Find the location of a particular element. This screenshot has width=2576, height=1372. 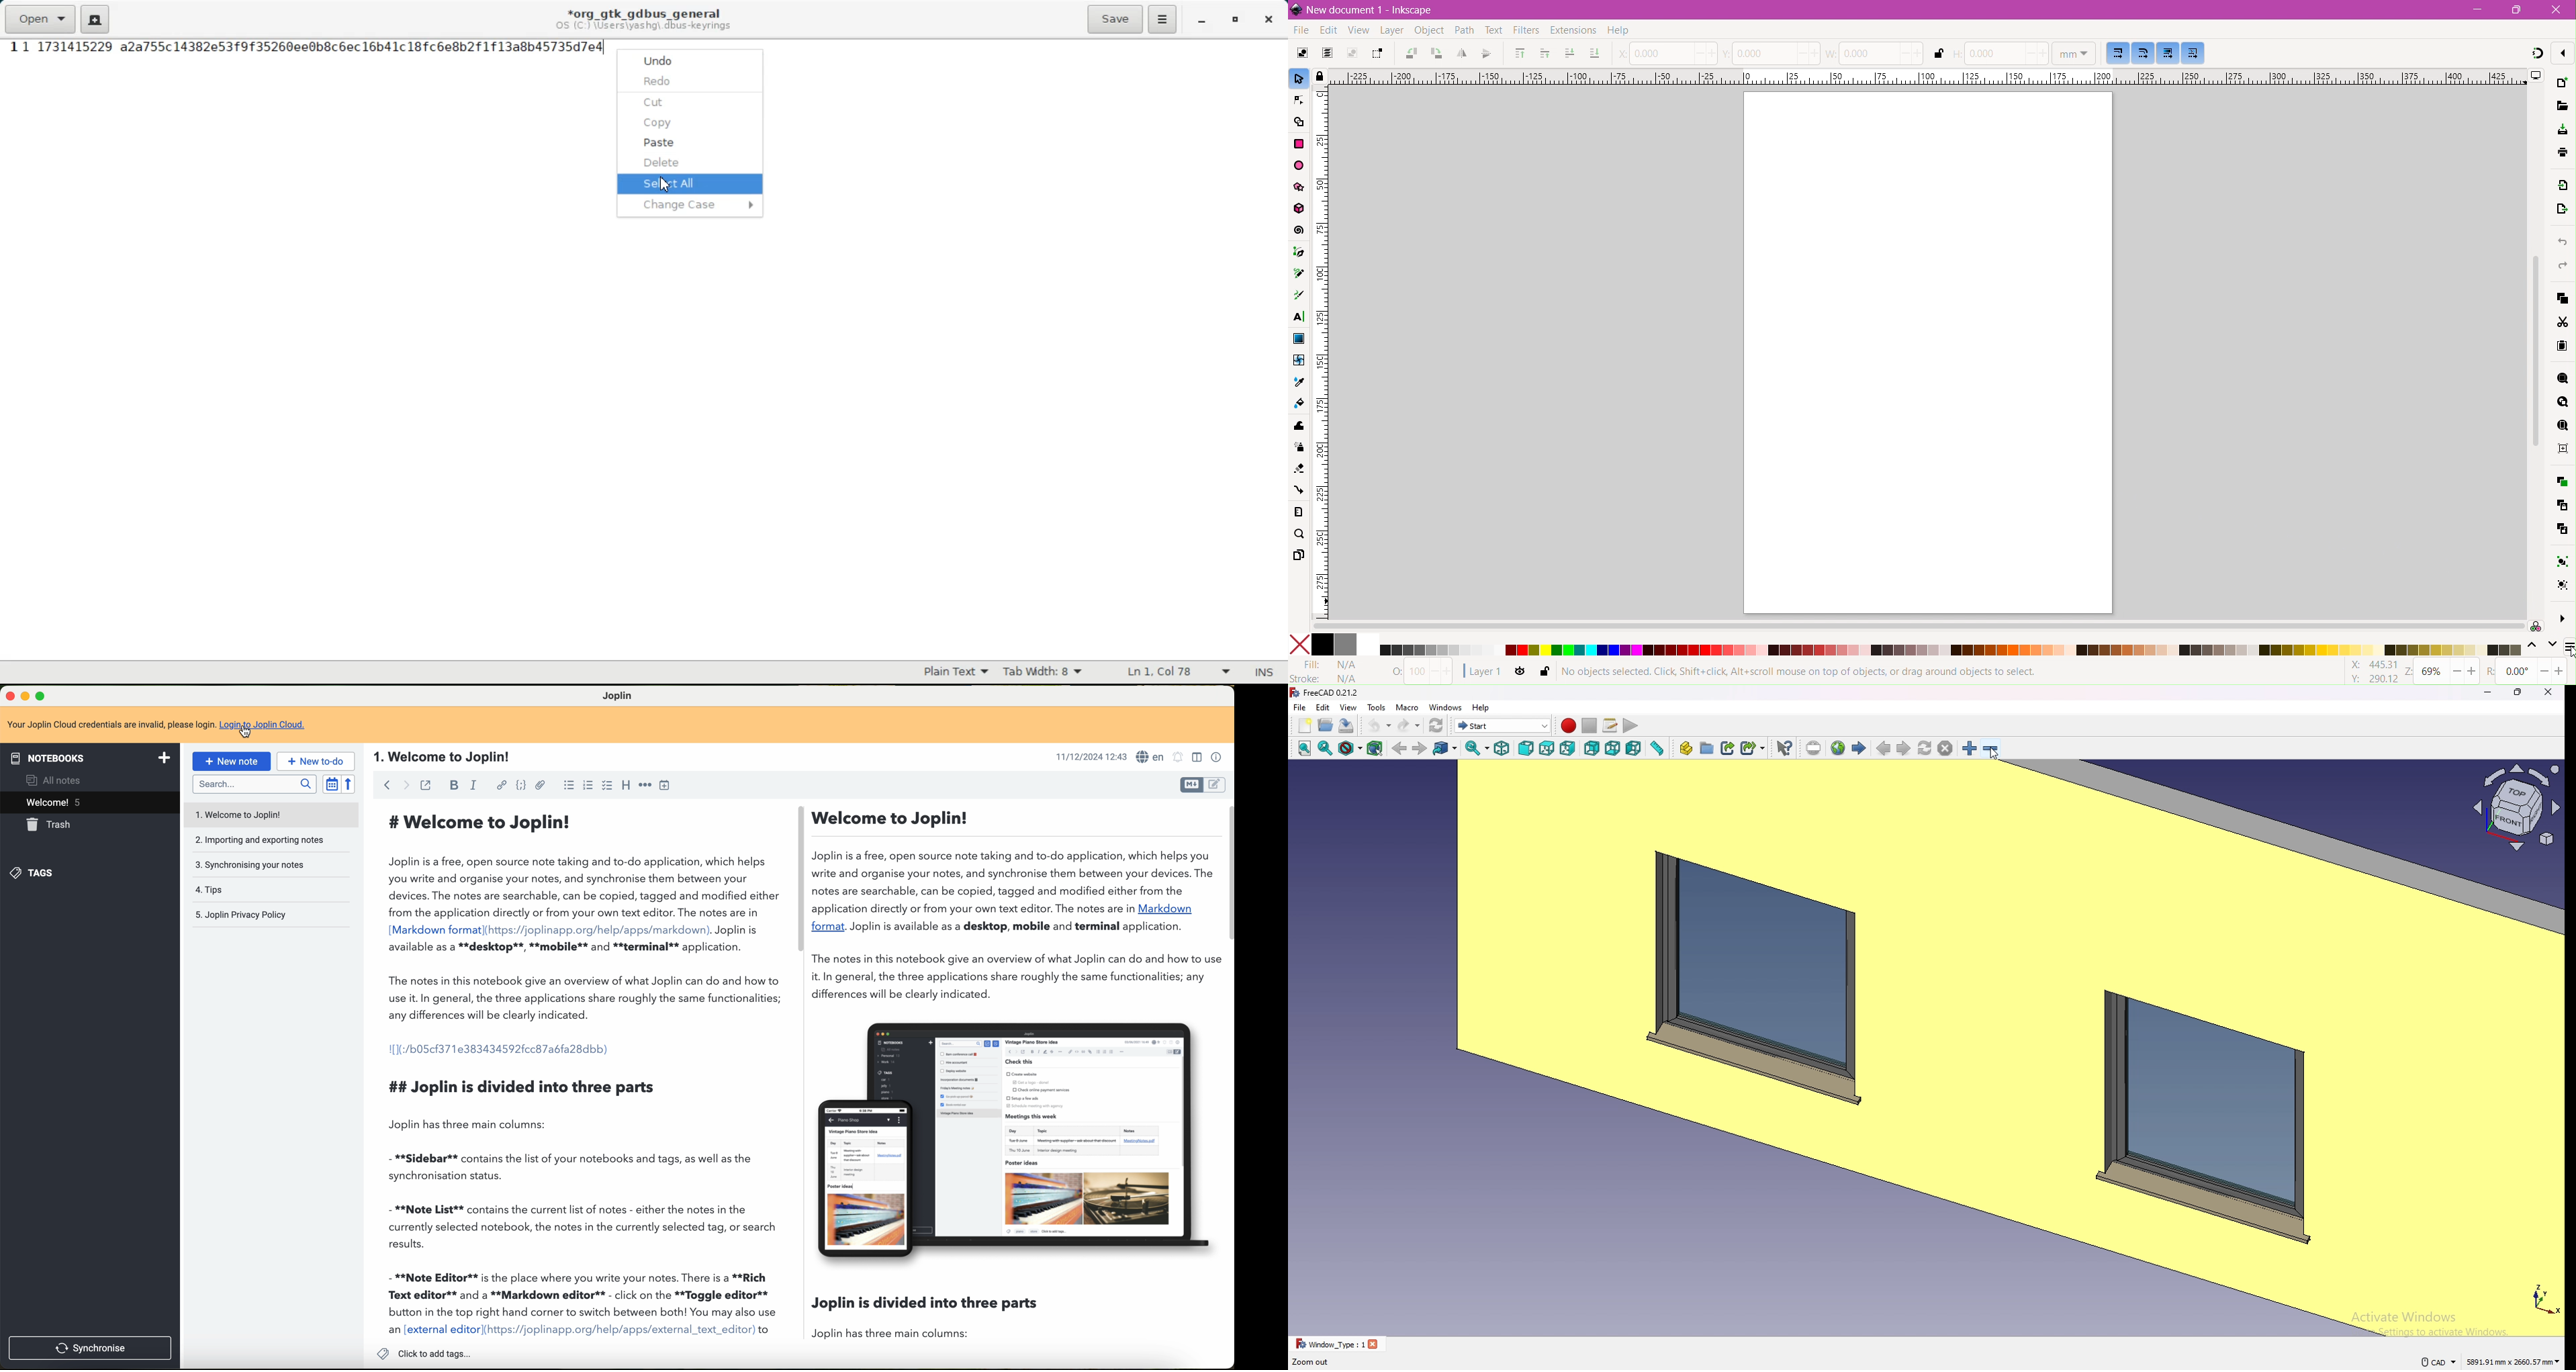

left is located at coordinates (1633, 748).